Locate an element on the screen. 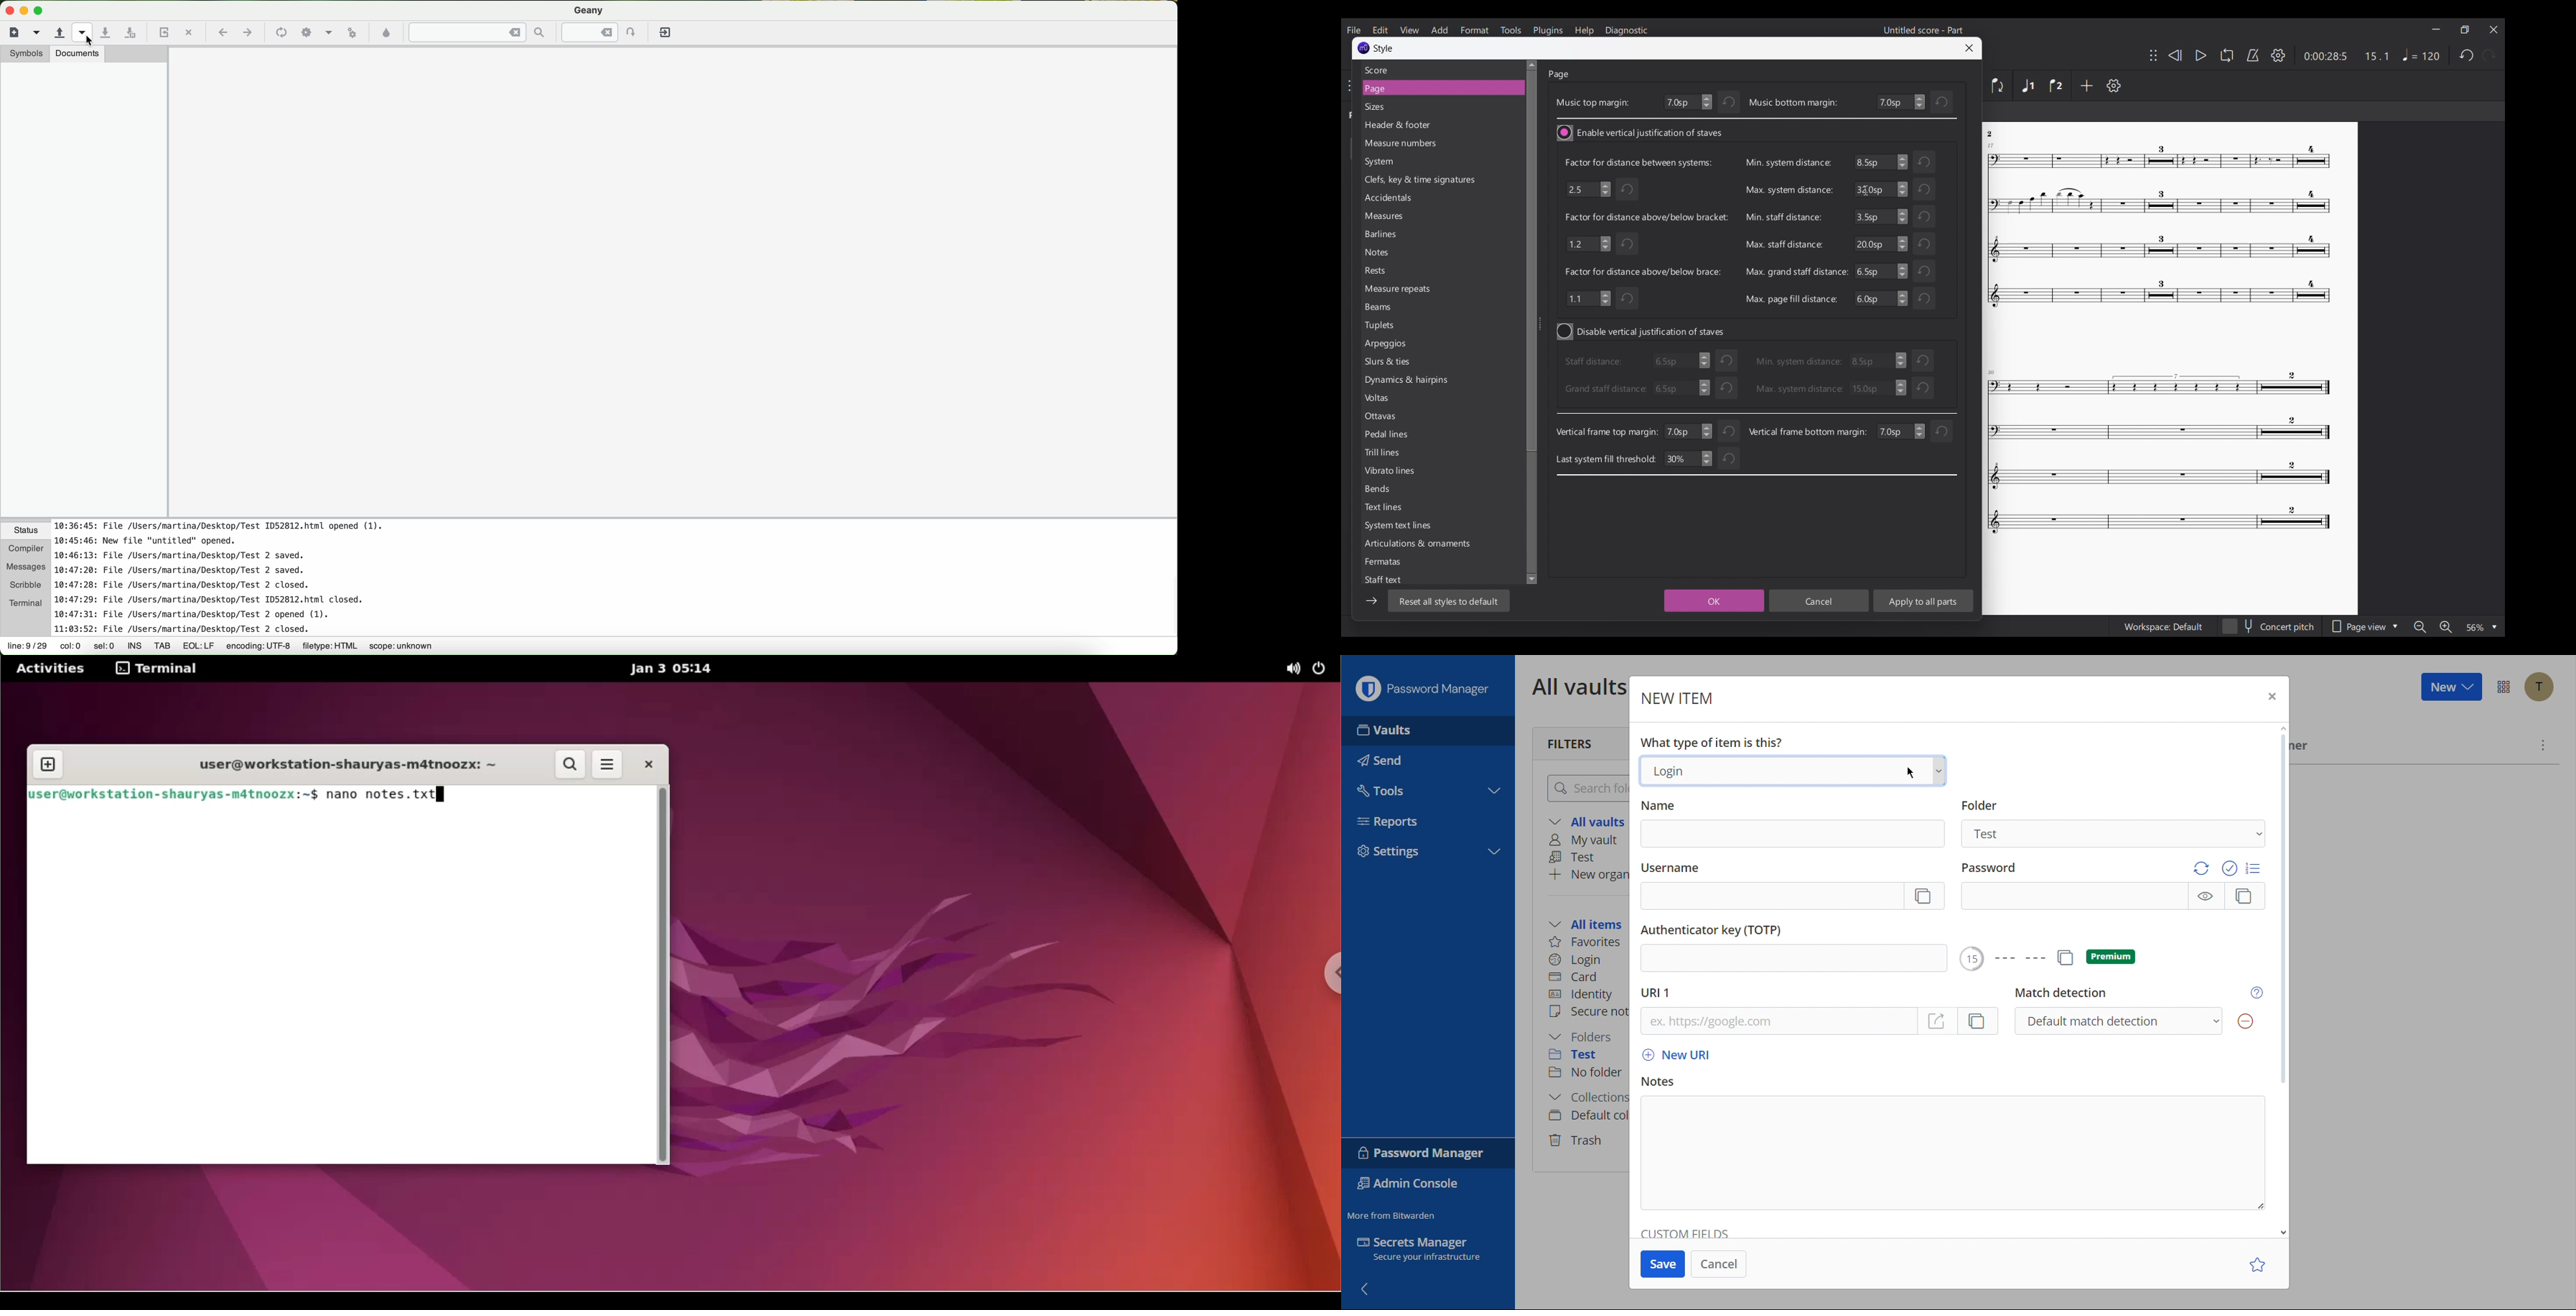  Text lines is located at coordinates (1404, 508).